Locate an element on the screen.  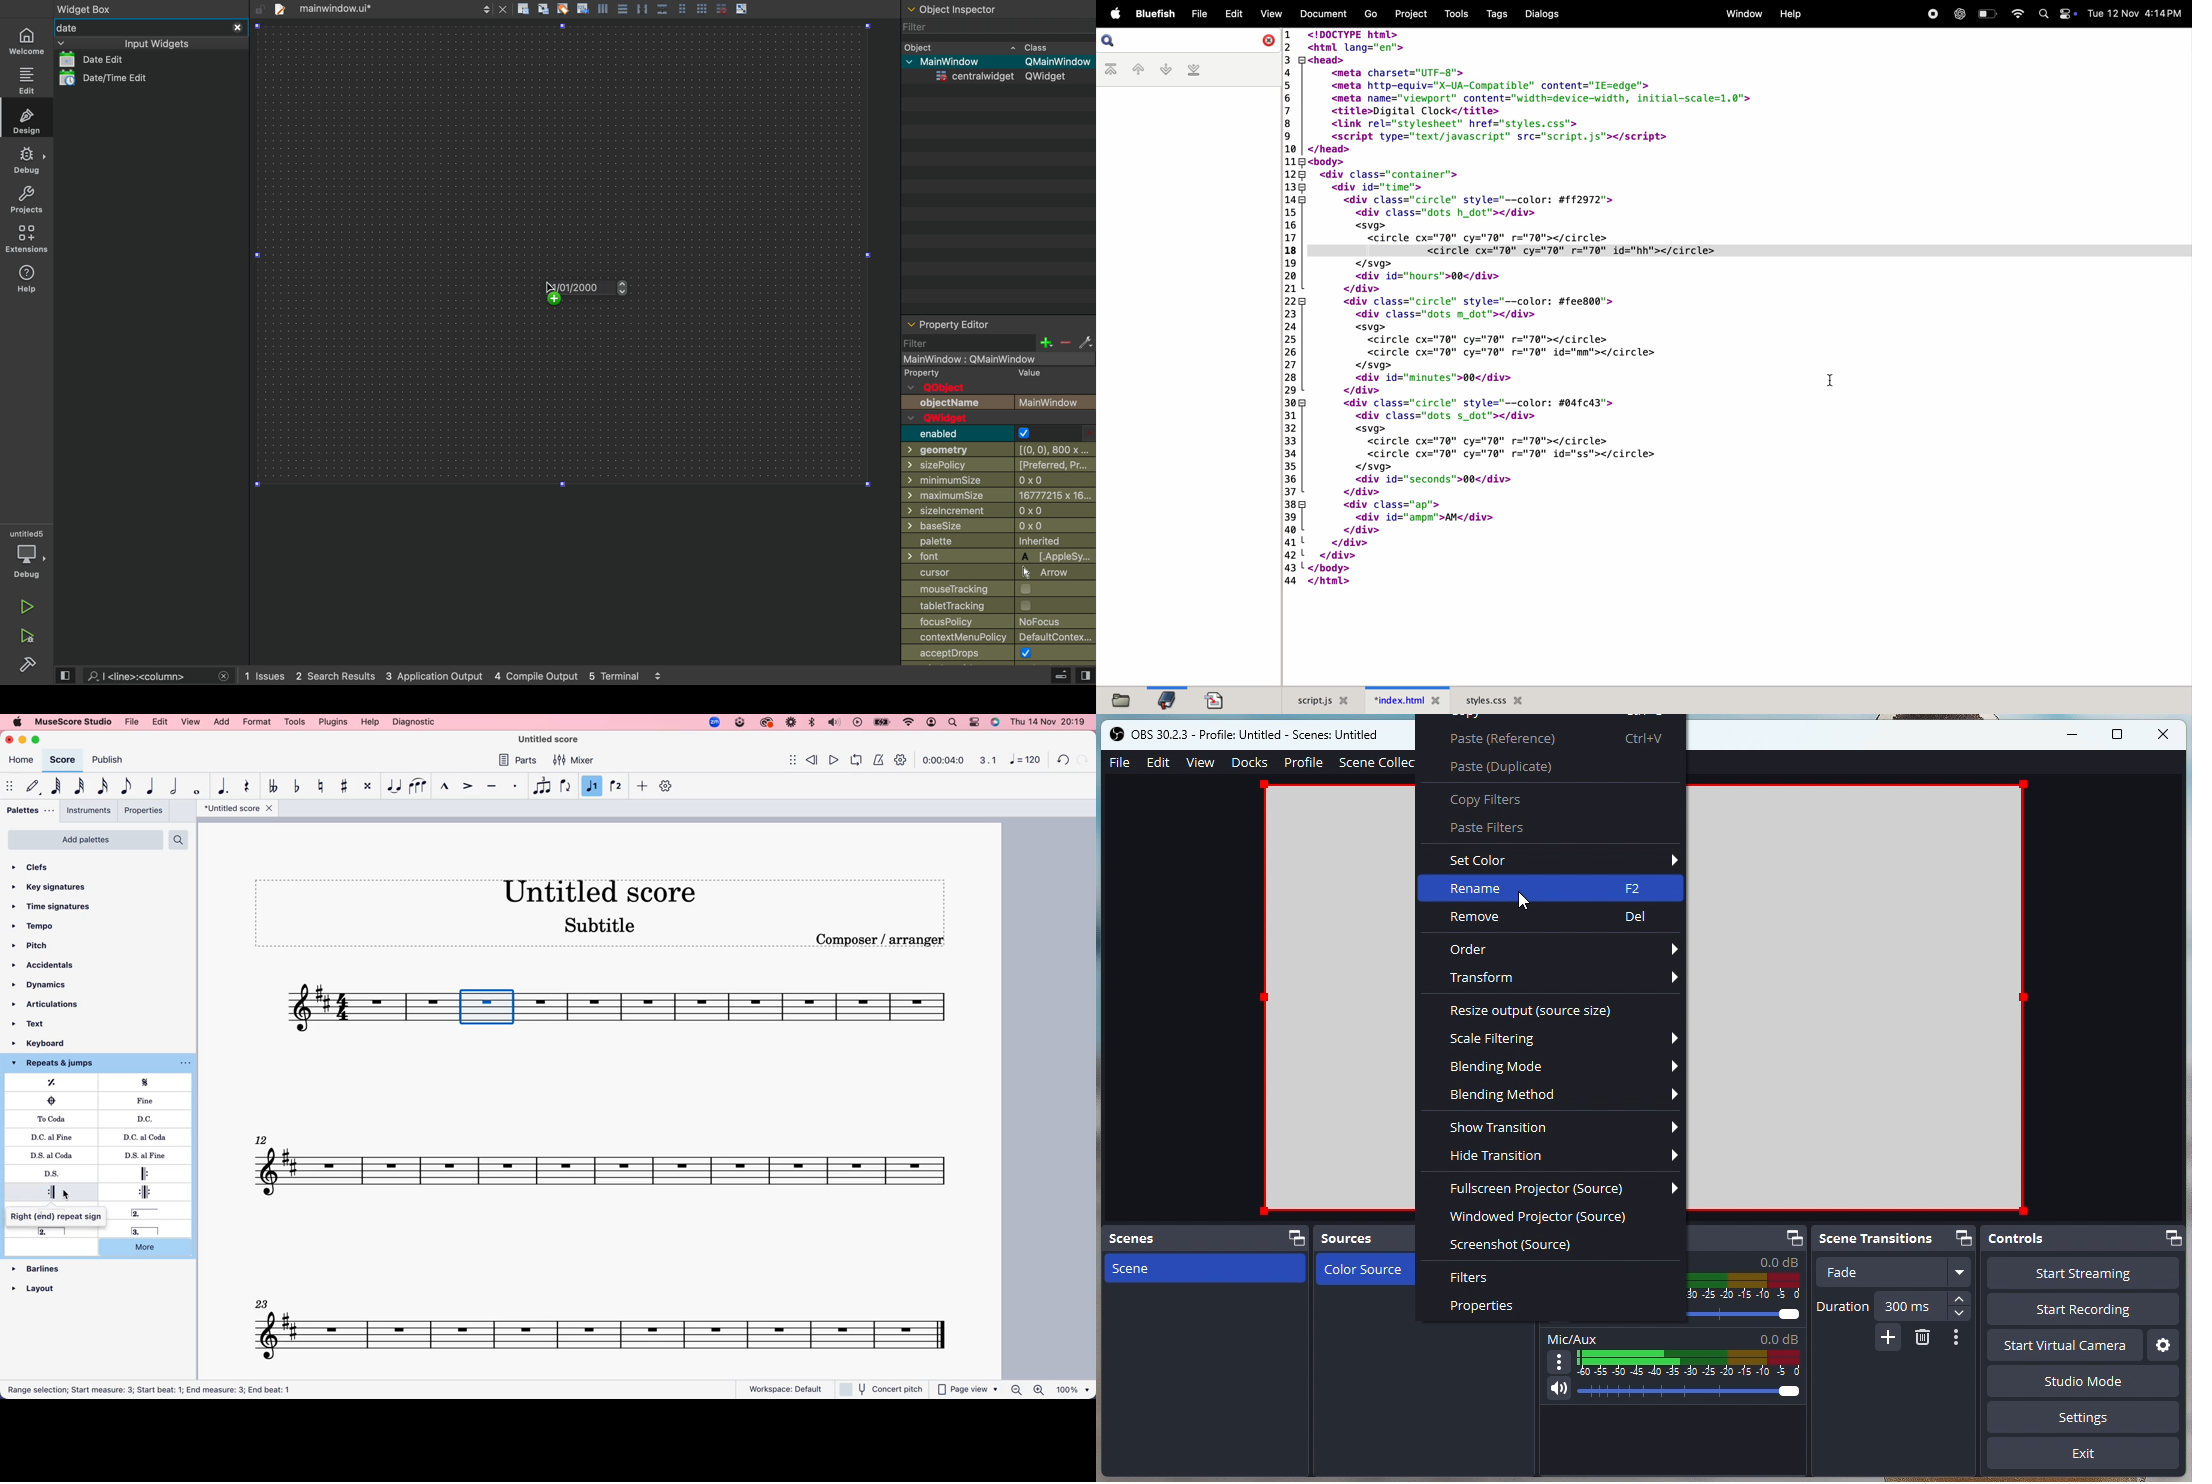
maximise is located at coordinates (2119, 735).